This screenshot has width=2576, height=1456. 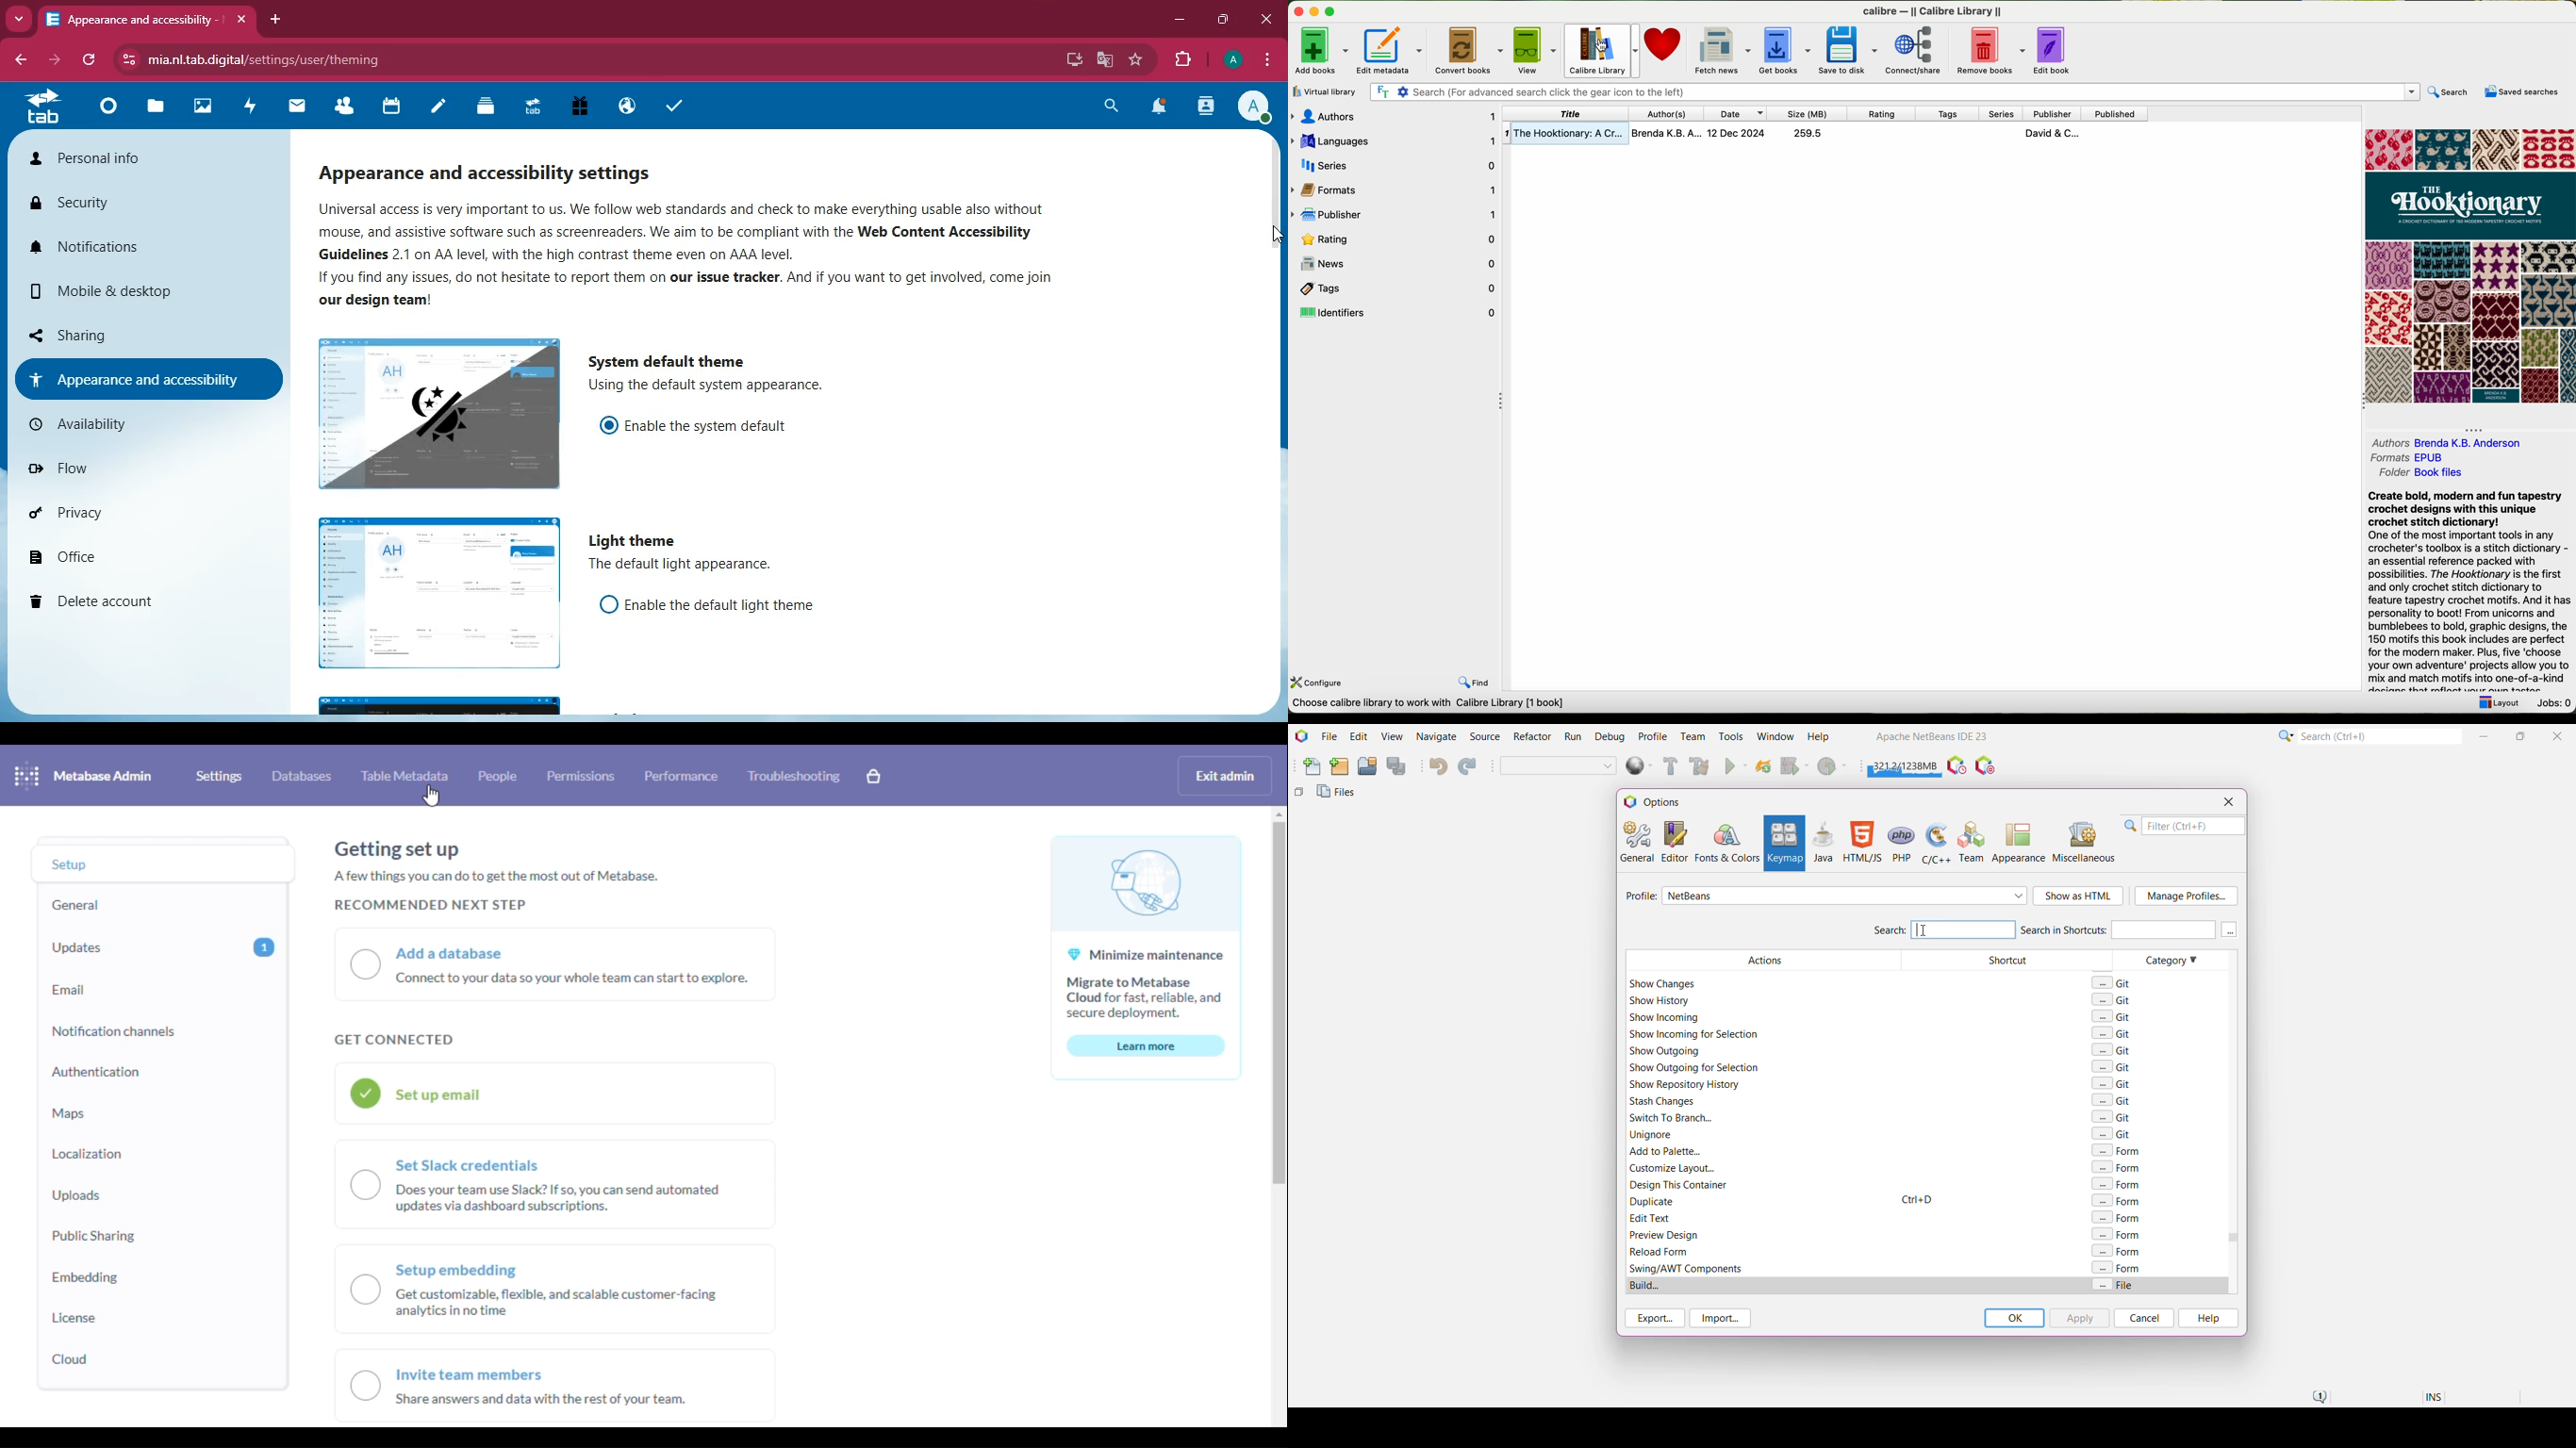 What do you see at coordinates (1394, 314) in the screenshot?
I see `identifiers` at bounding box center [1394, 314].